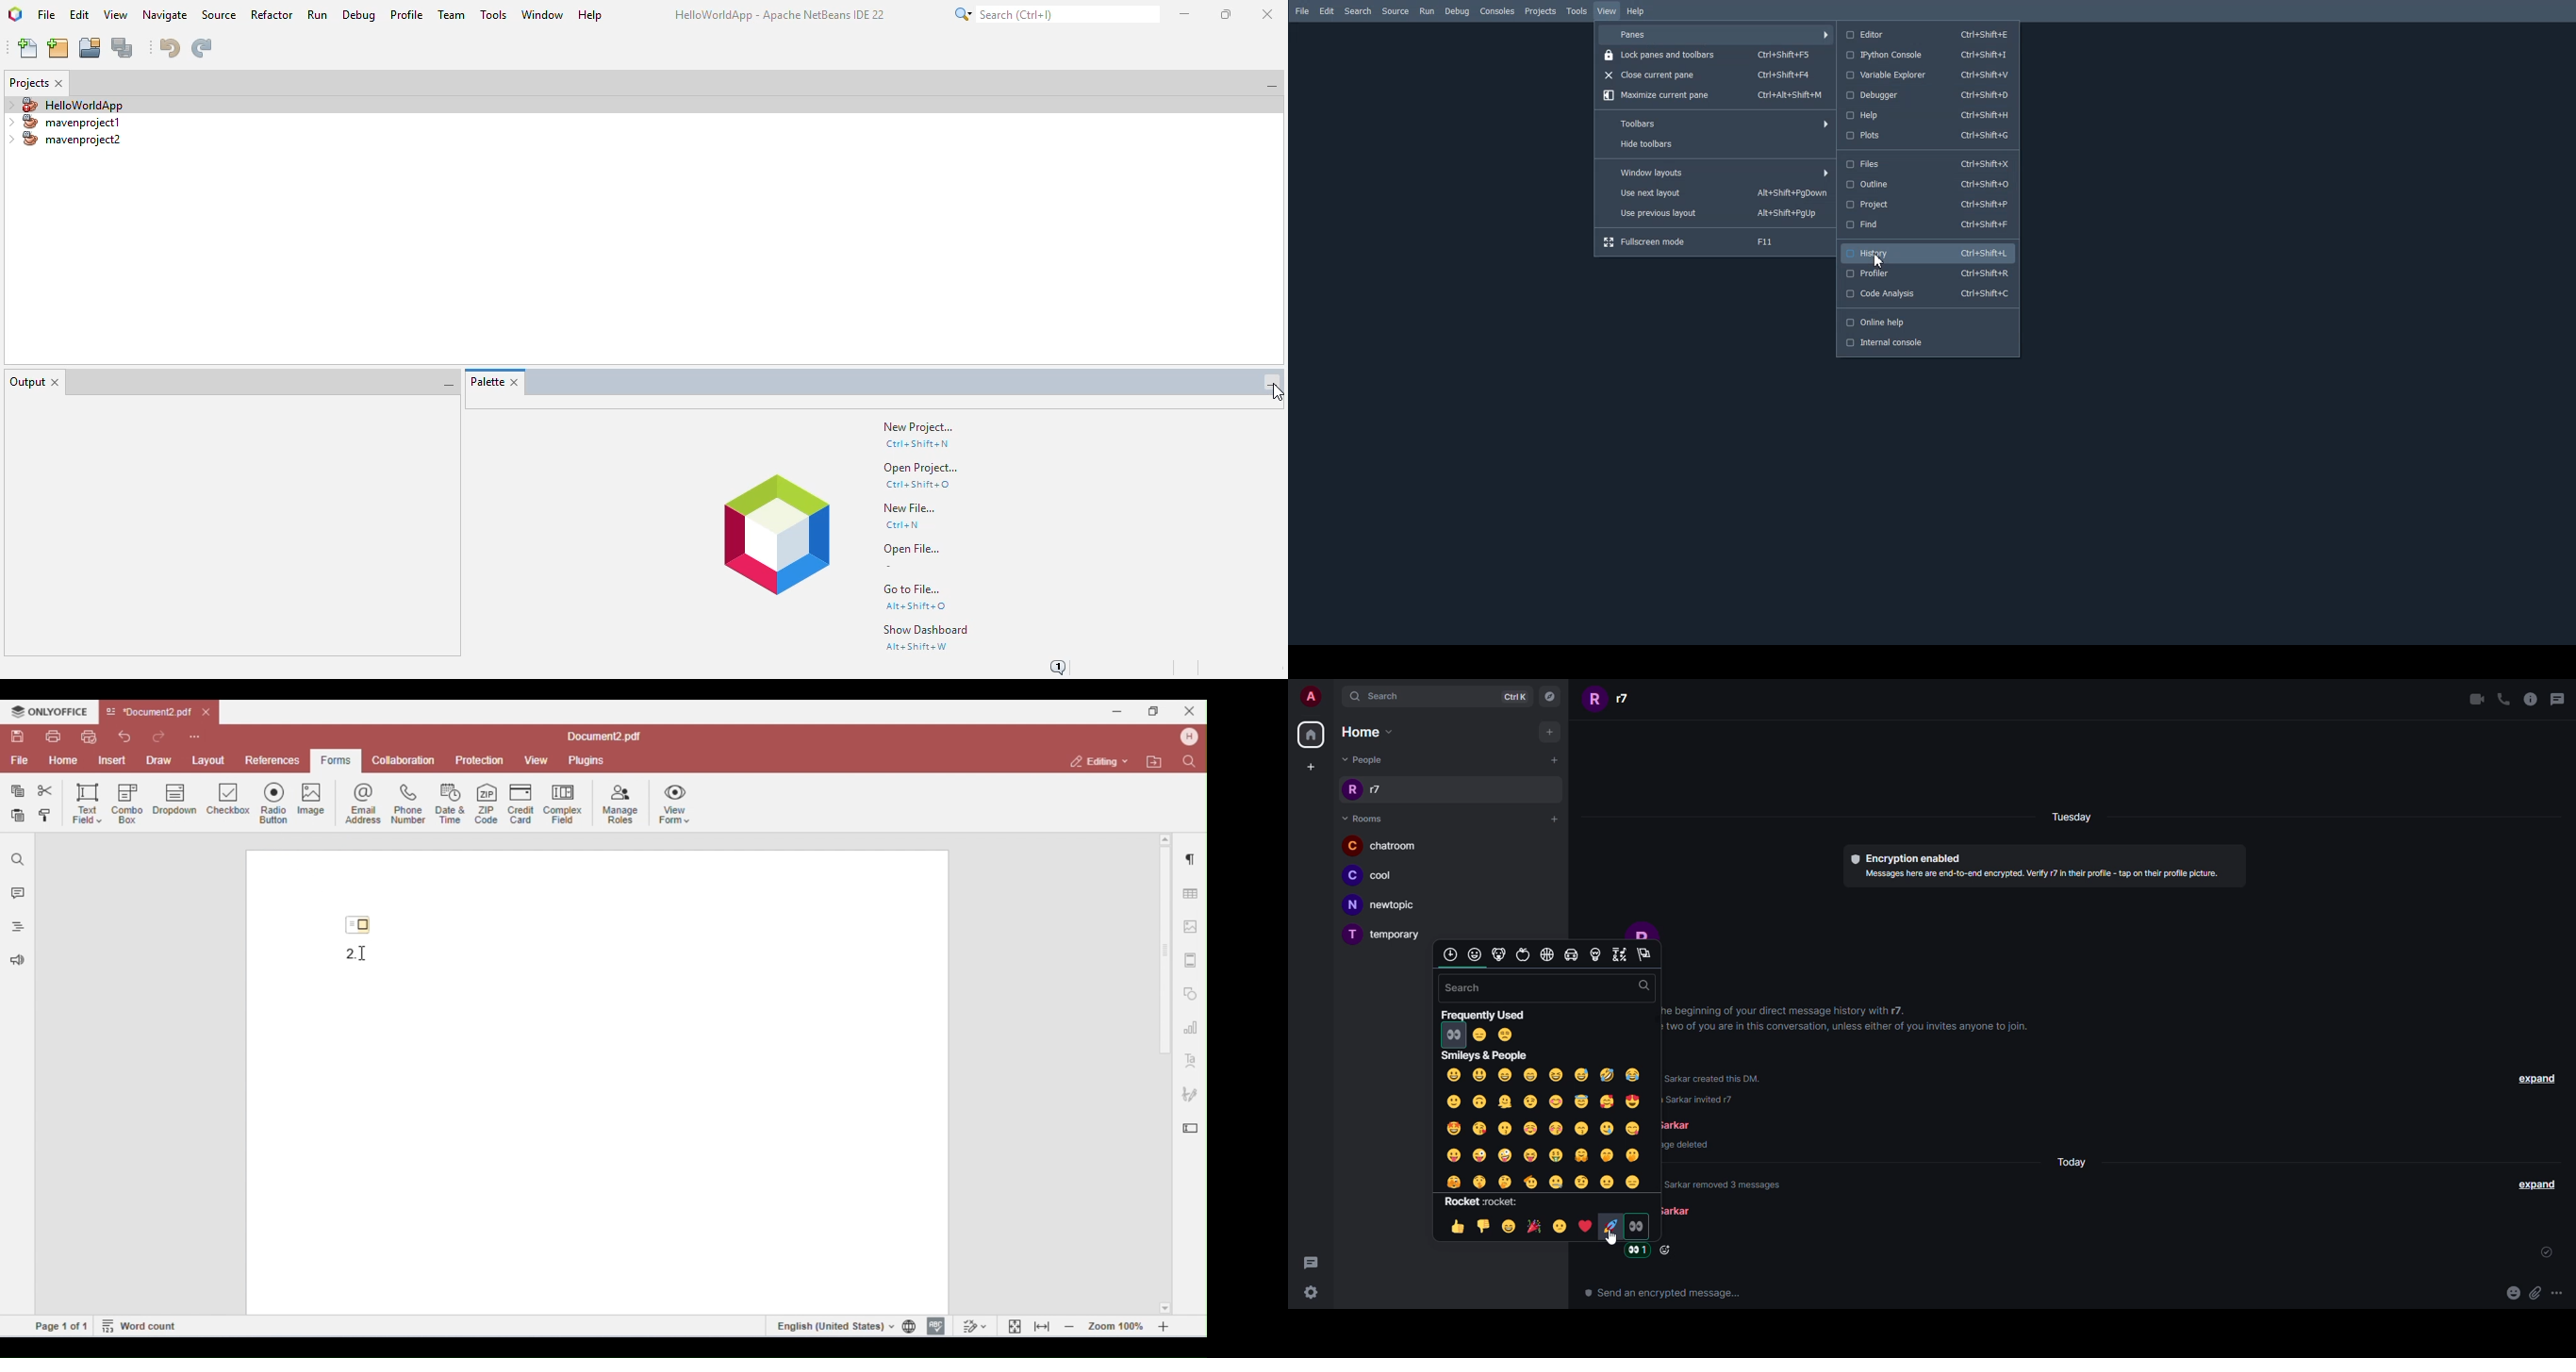 The image size is (2576, 1372). What do you see at coordinates (1560, 1226) in the screenshot?
I see `emoji` at bounding box center [1560, 1226].